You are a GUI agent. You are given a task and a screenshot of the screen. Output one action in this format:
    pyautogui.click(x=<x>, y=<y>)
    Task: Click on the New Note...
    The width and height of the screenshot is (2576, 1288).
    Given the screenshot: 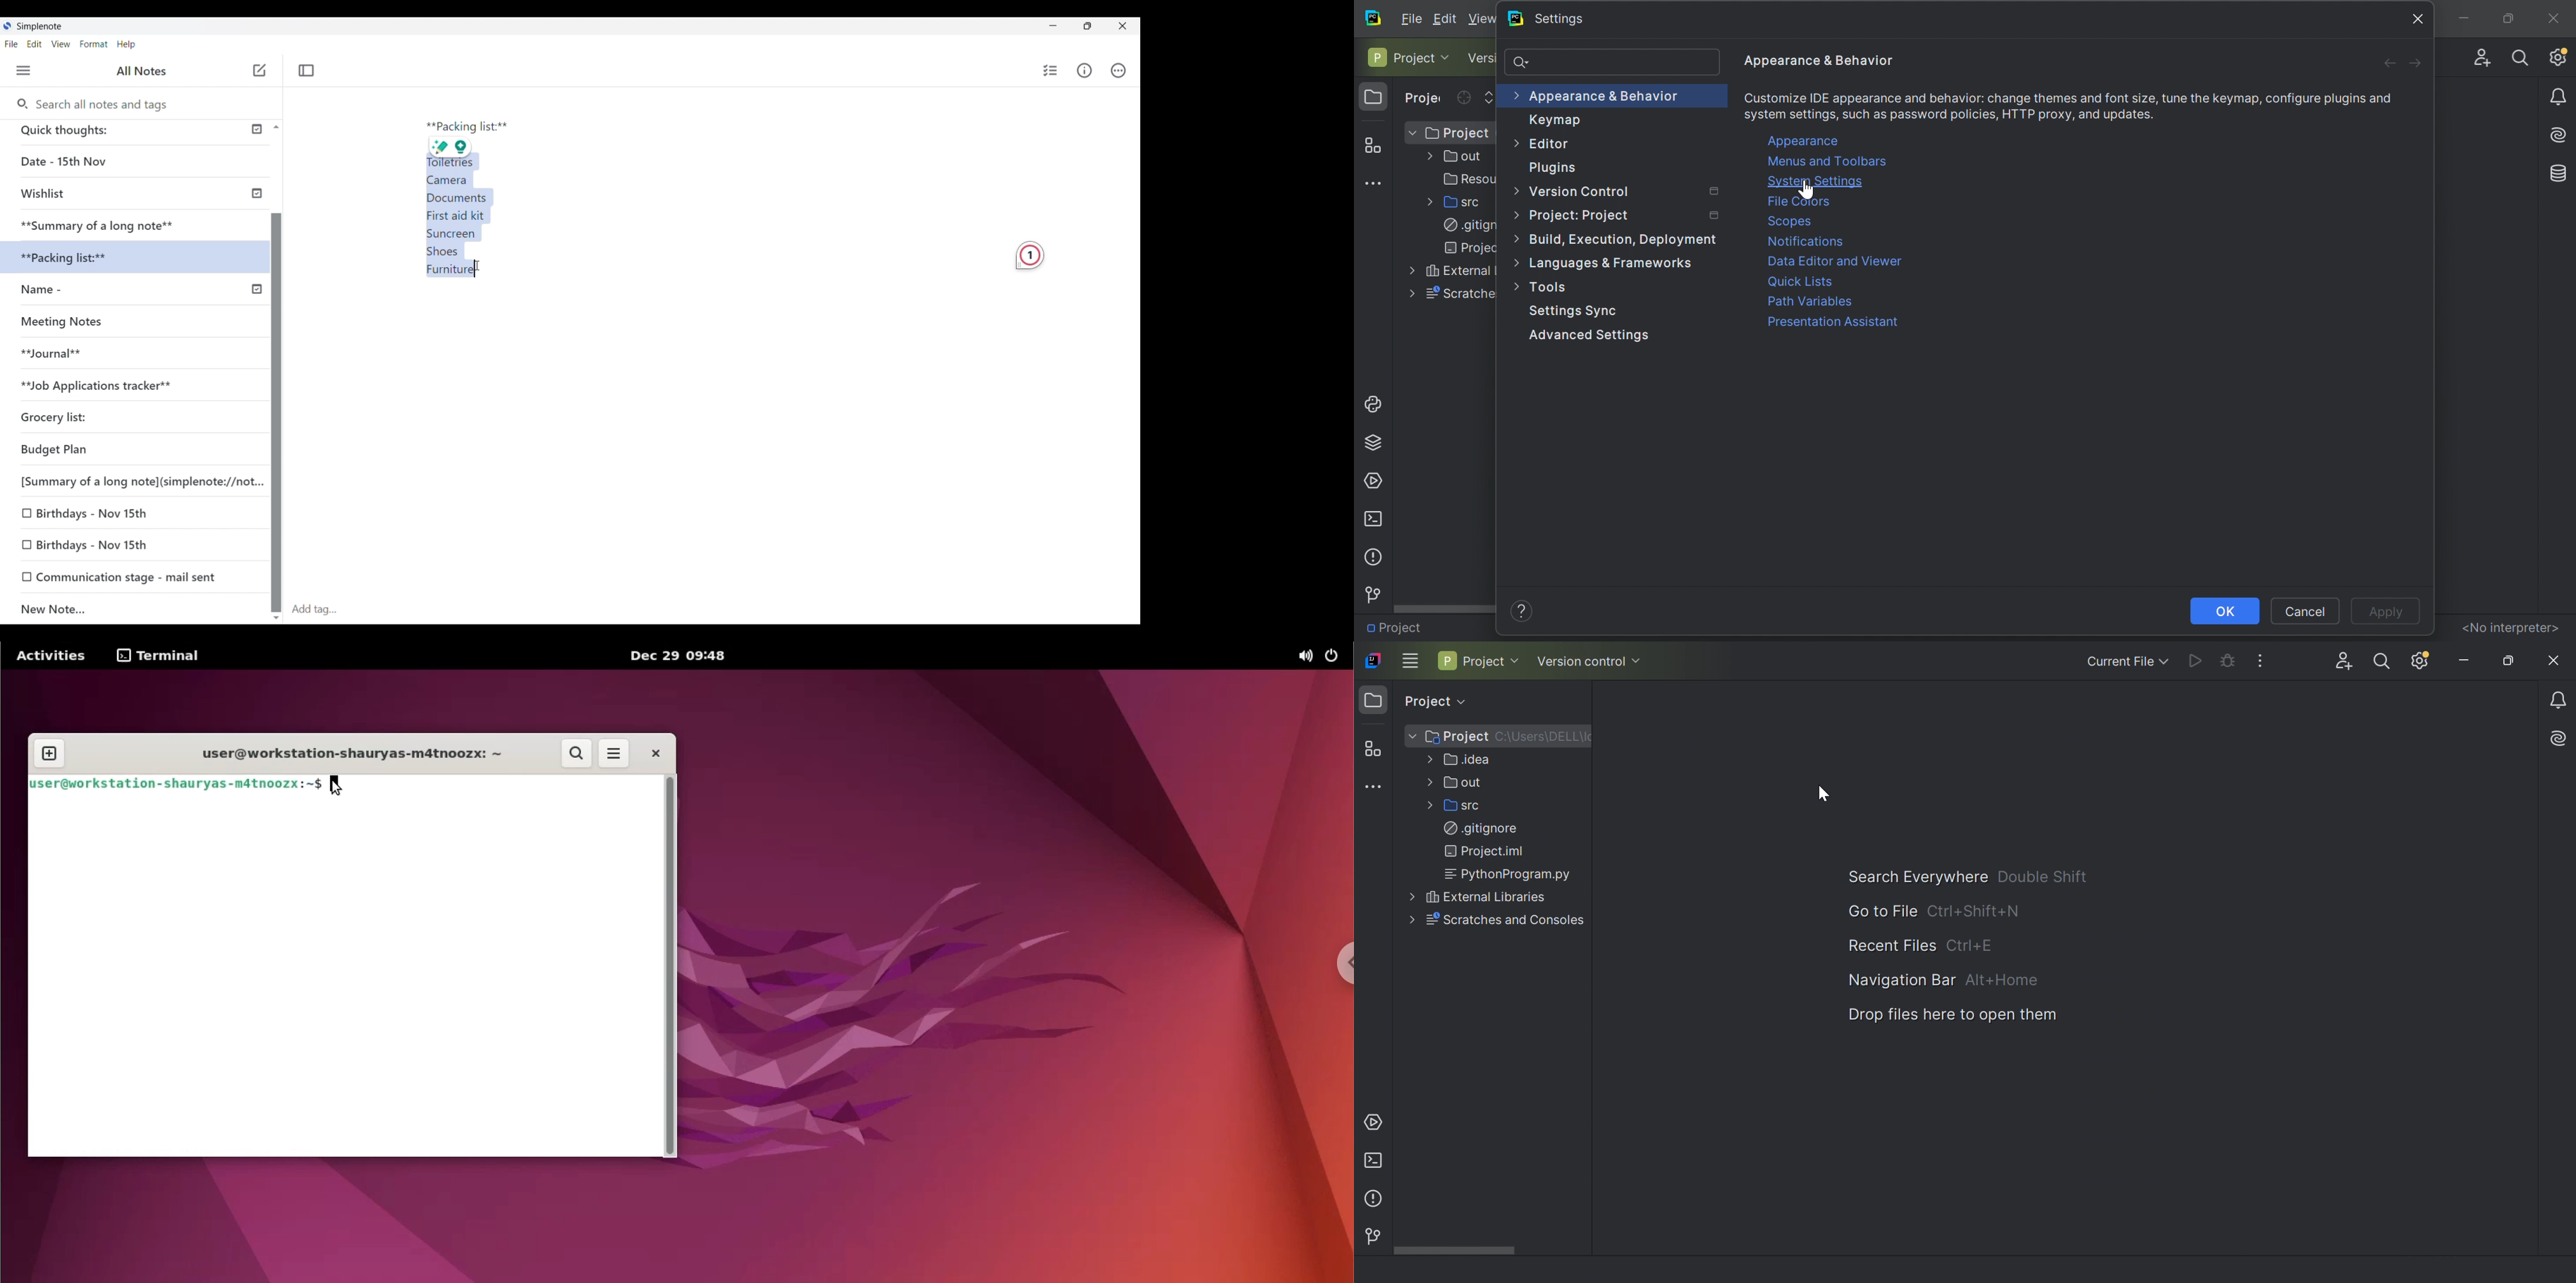 What is the action you would take?
    pyautogui.click(x=121, y=607)
    